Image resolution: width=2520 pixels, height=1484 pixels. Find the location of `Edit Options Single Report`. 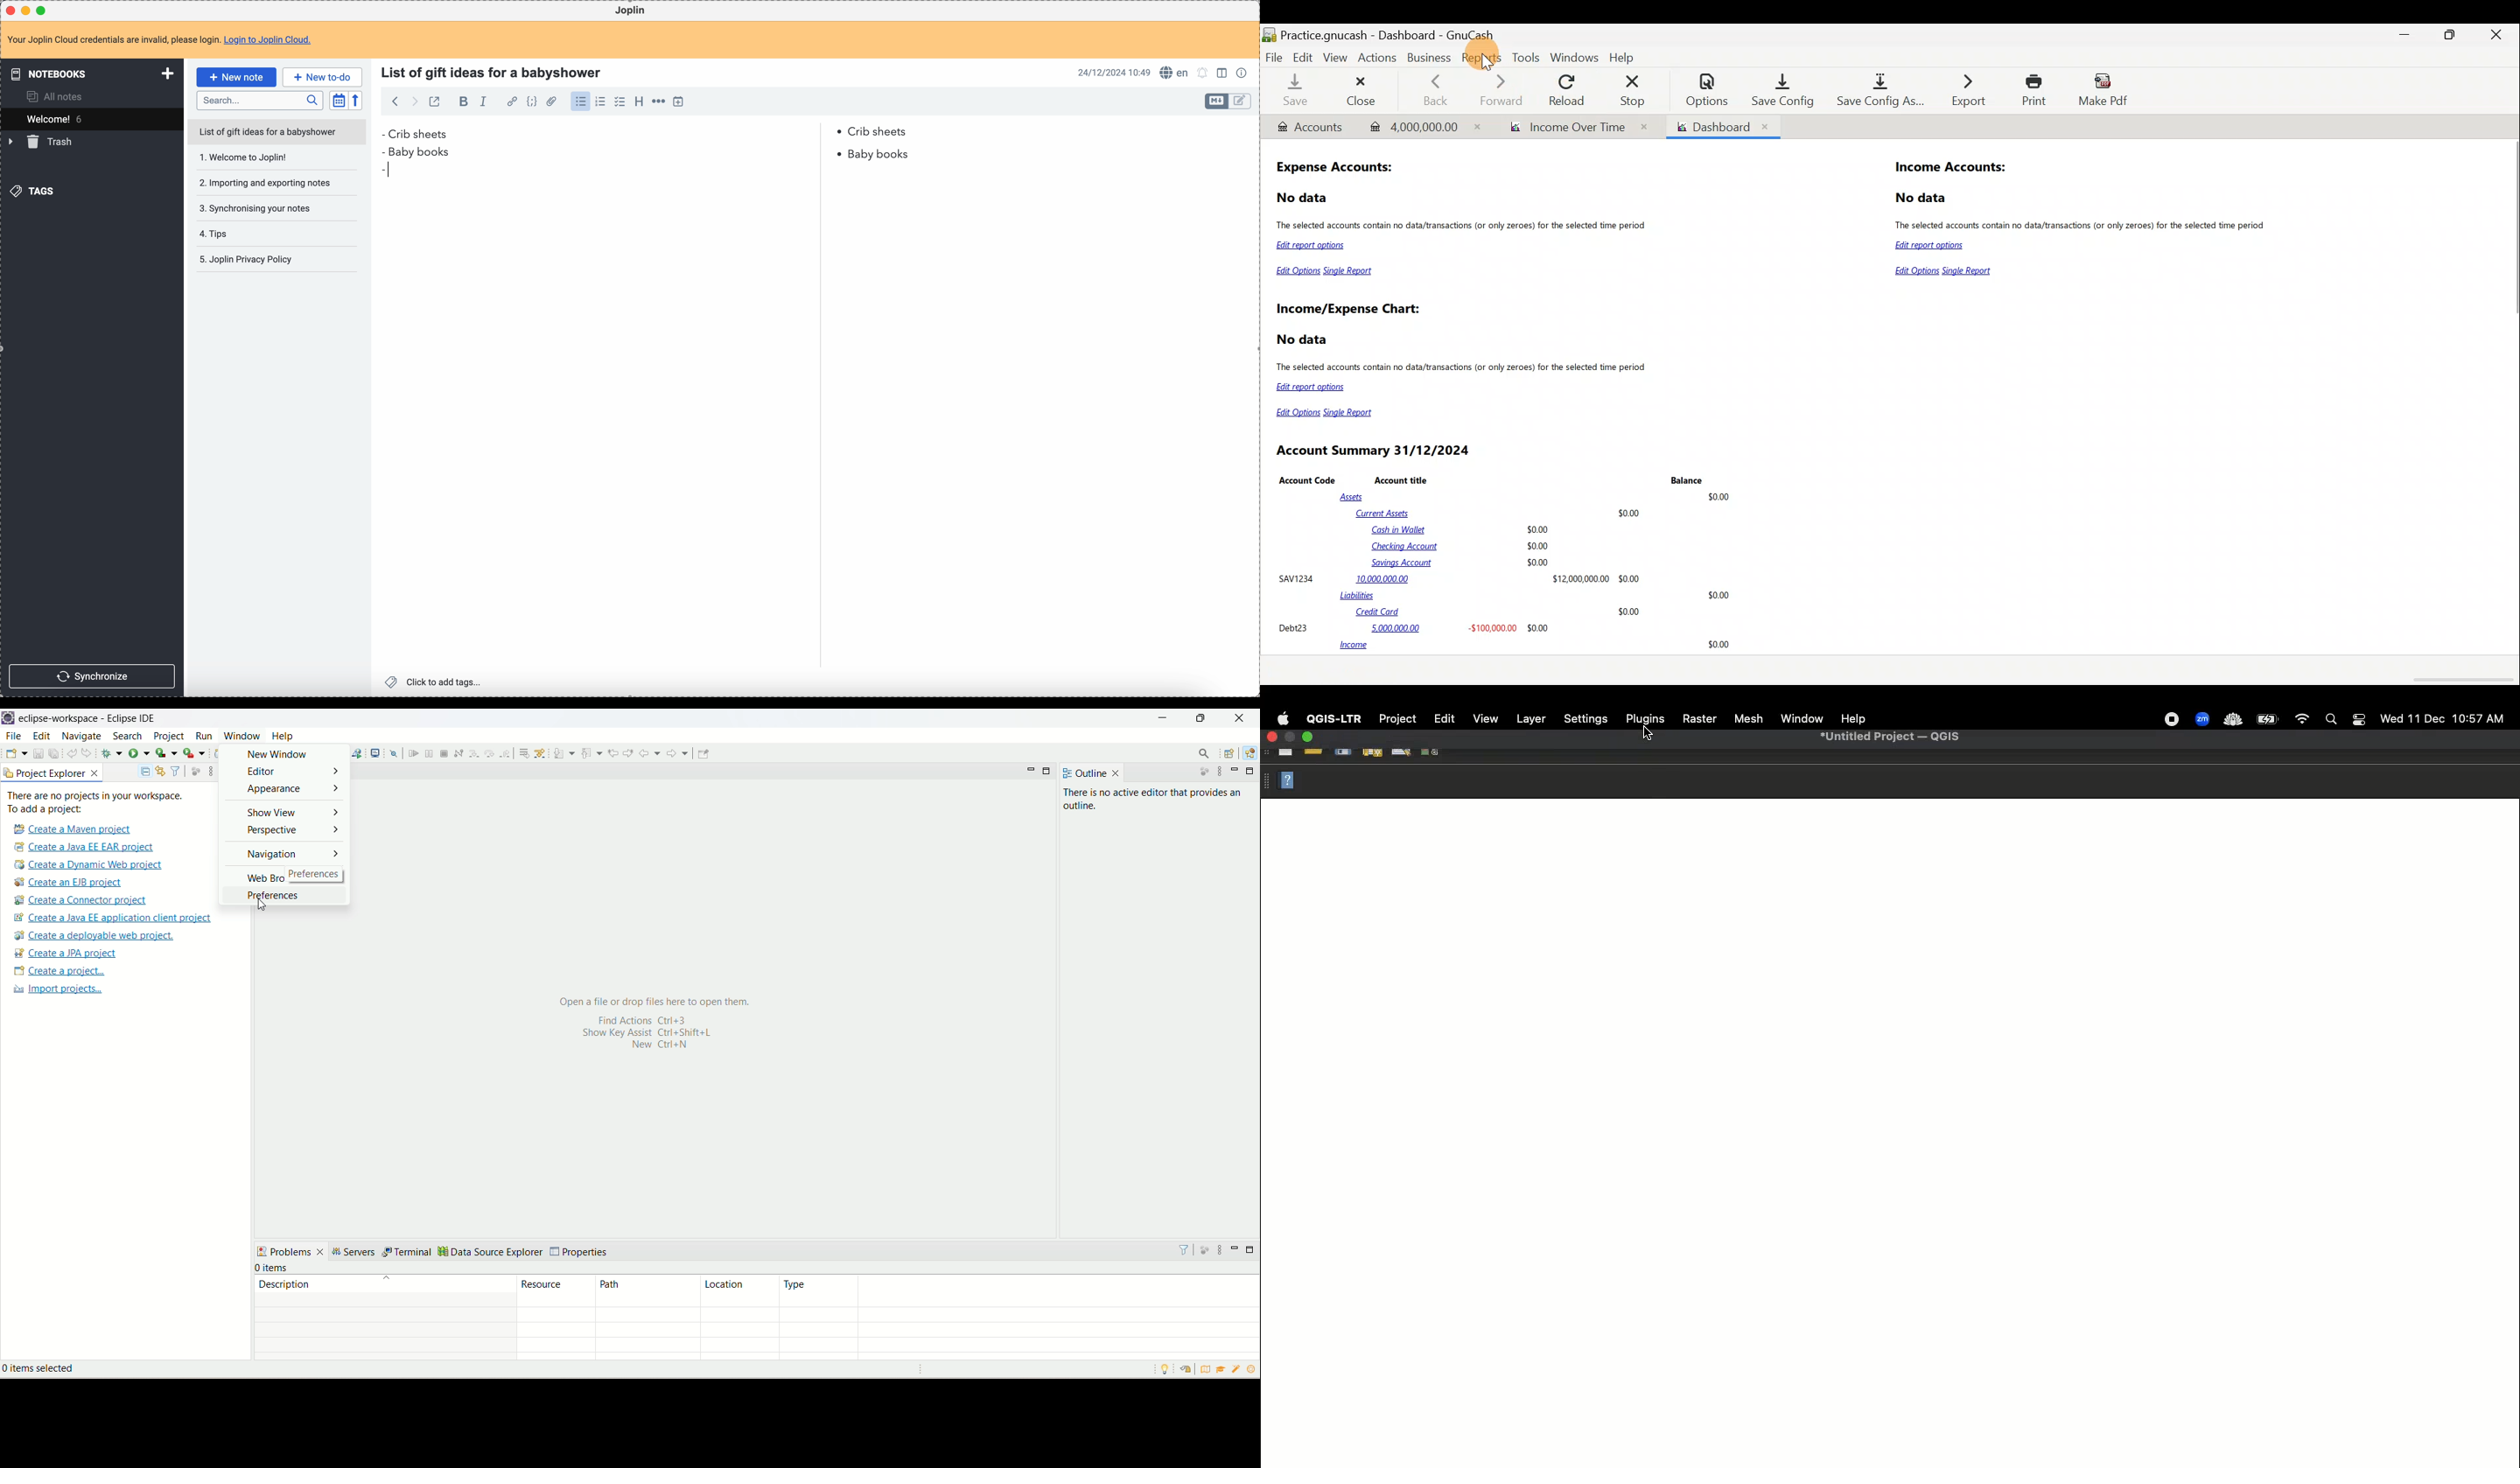

Edit Options Single Report is located at coordinates (1330, 413).